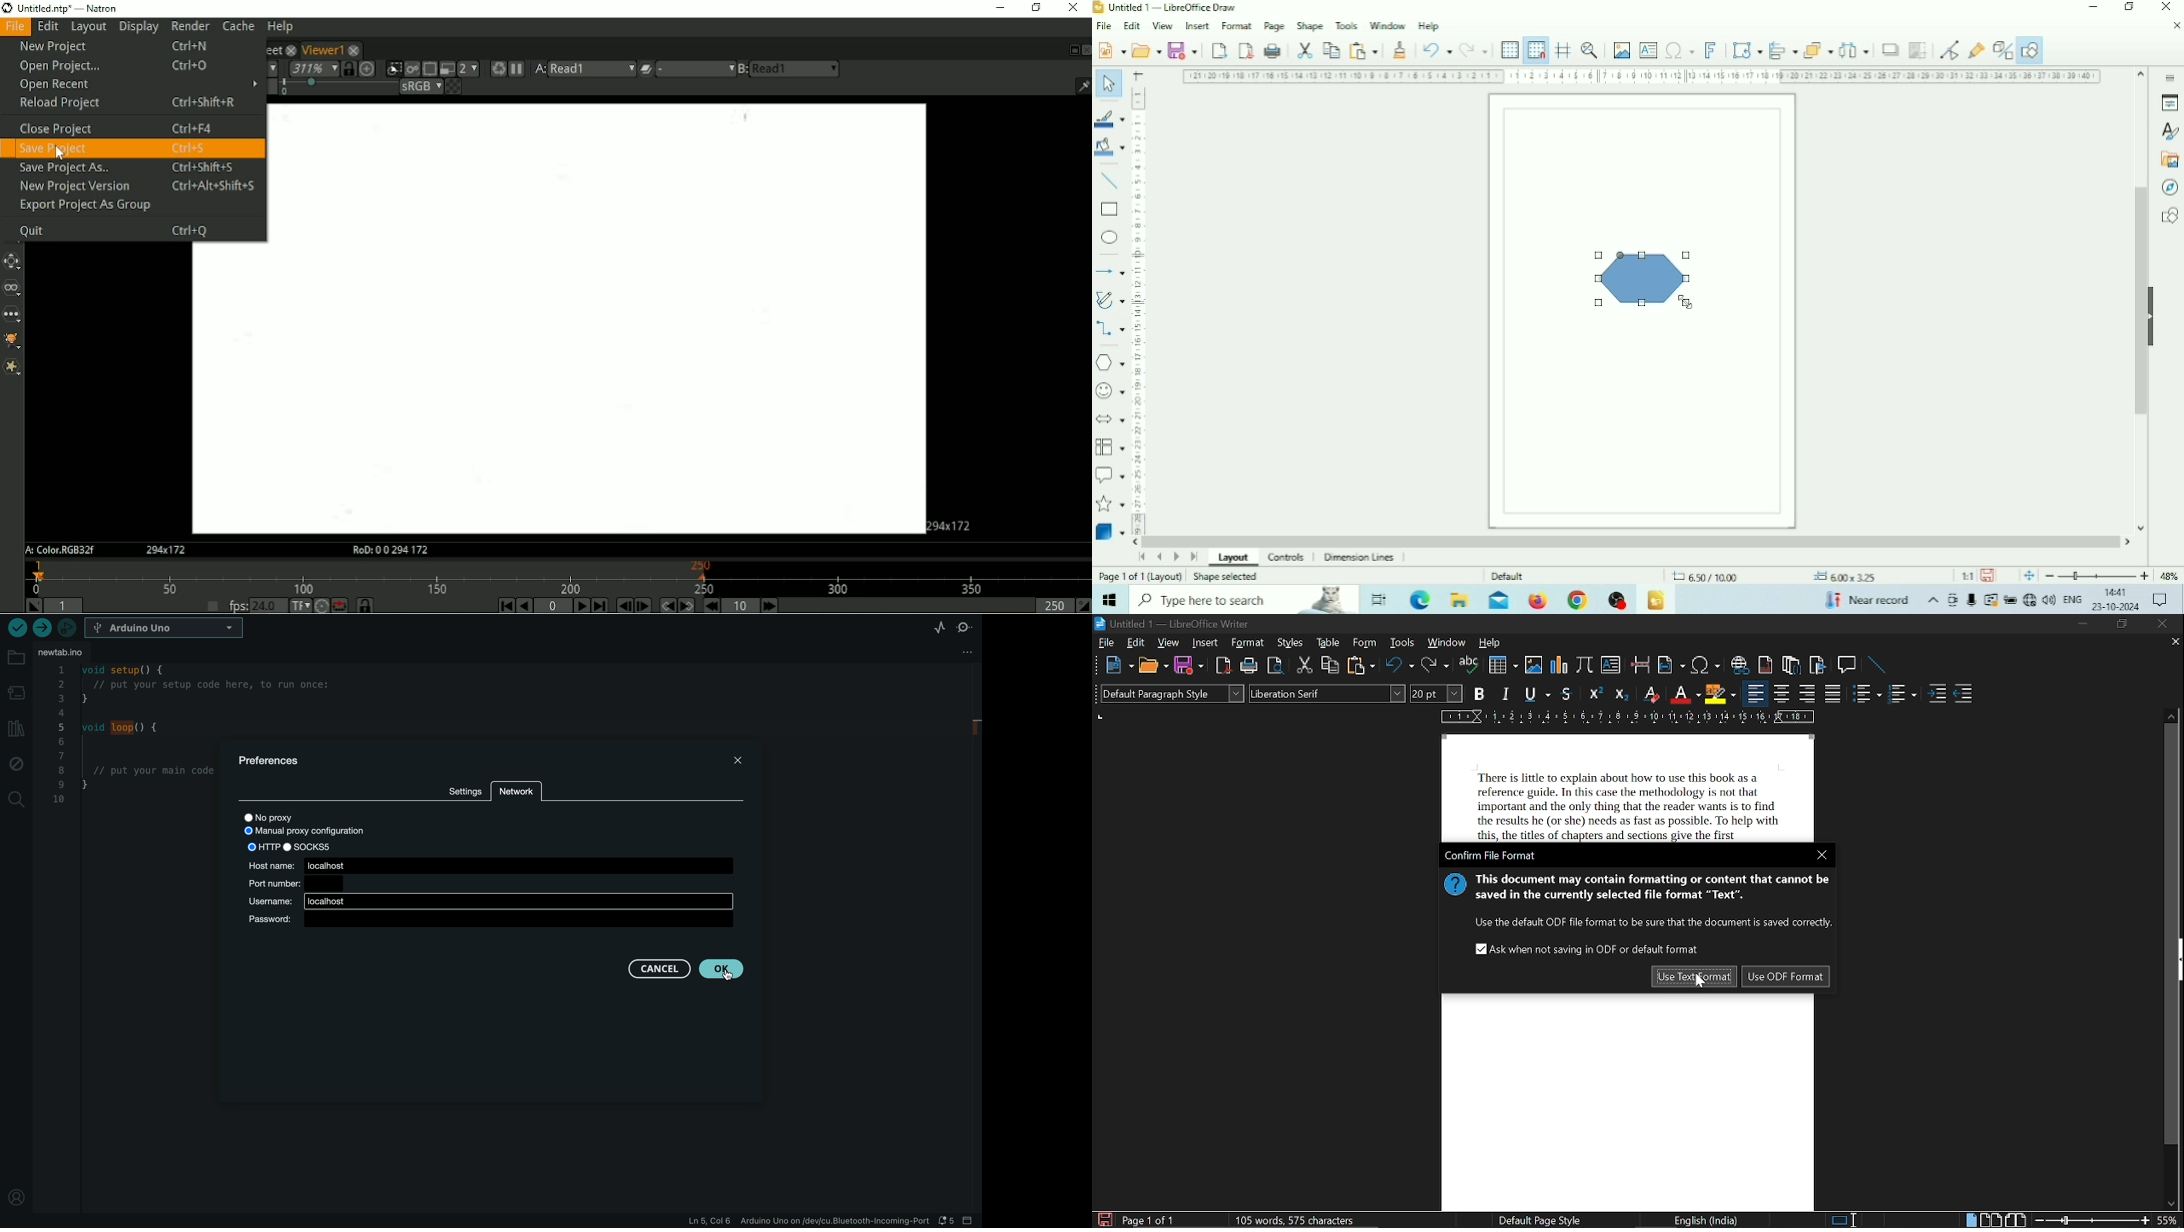 The image size is (2184, 1232). What do you see at coordinates (339, 87) in the screenshot?
I see `selection bar` at bounding box center [339, 87].